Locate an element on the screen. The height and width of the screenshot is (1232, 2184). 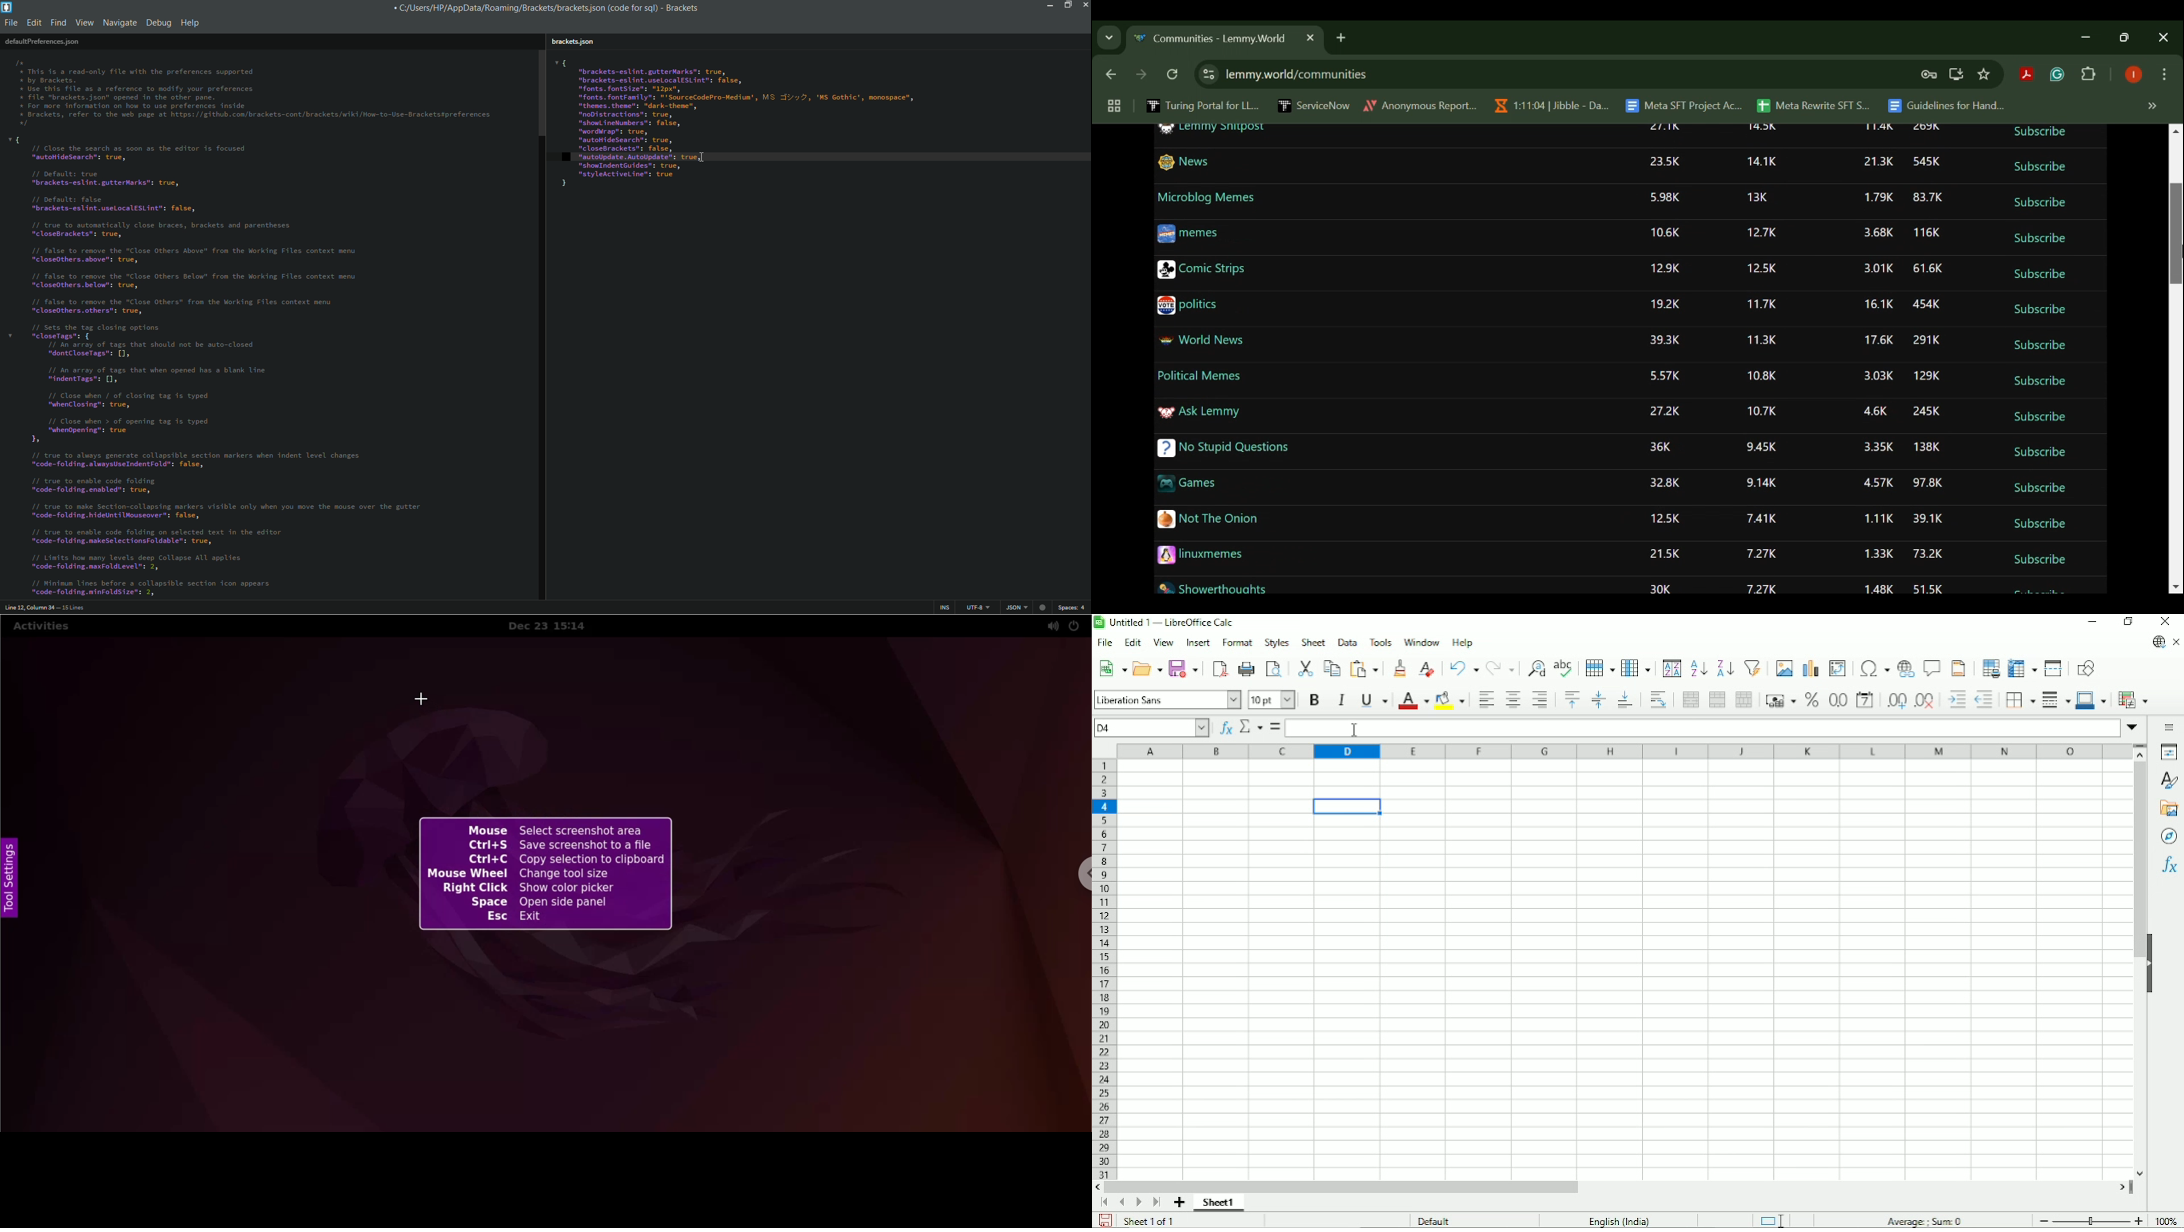
Open is located at coordinates (1148, 667).